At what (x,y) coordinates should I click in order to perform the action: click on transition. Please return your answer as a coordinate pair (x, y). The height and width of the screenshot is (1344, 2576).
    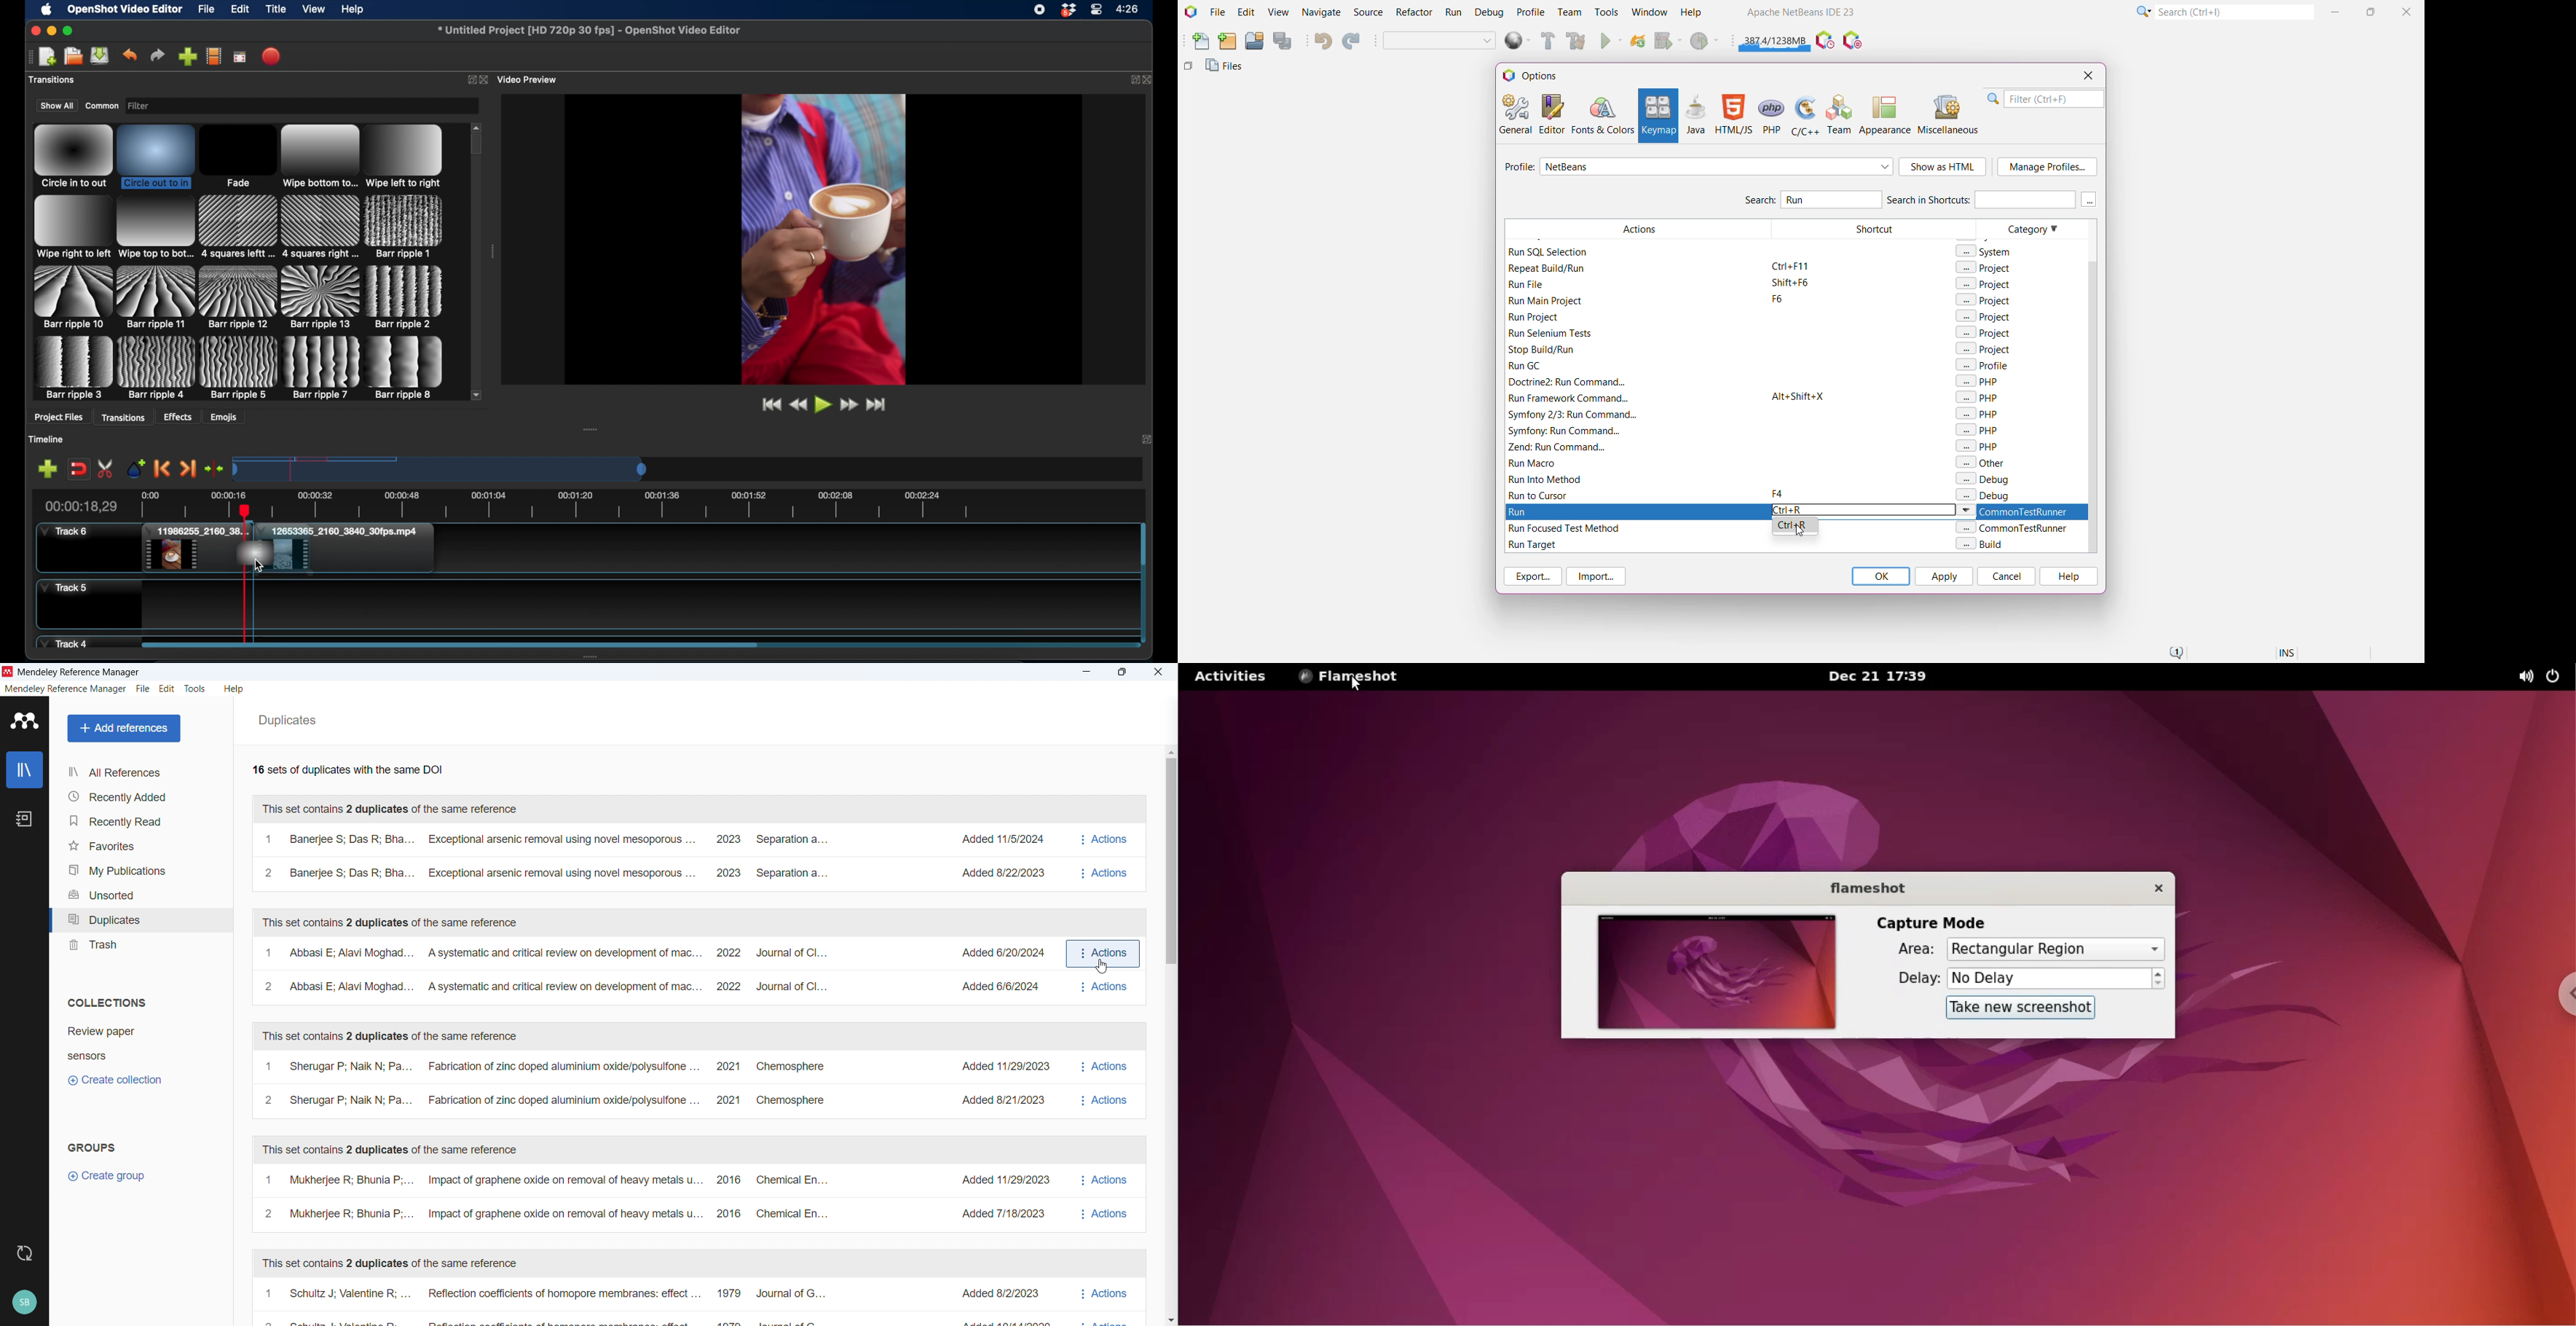
    Looking at the image, I should click on (239, 367).